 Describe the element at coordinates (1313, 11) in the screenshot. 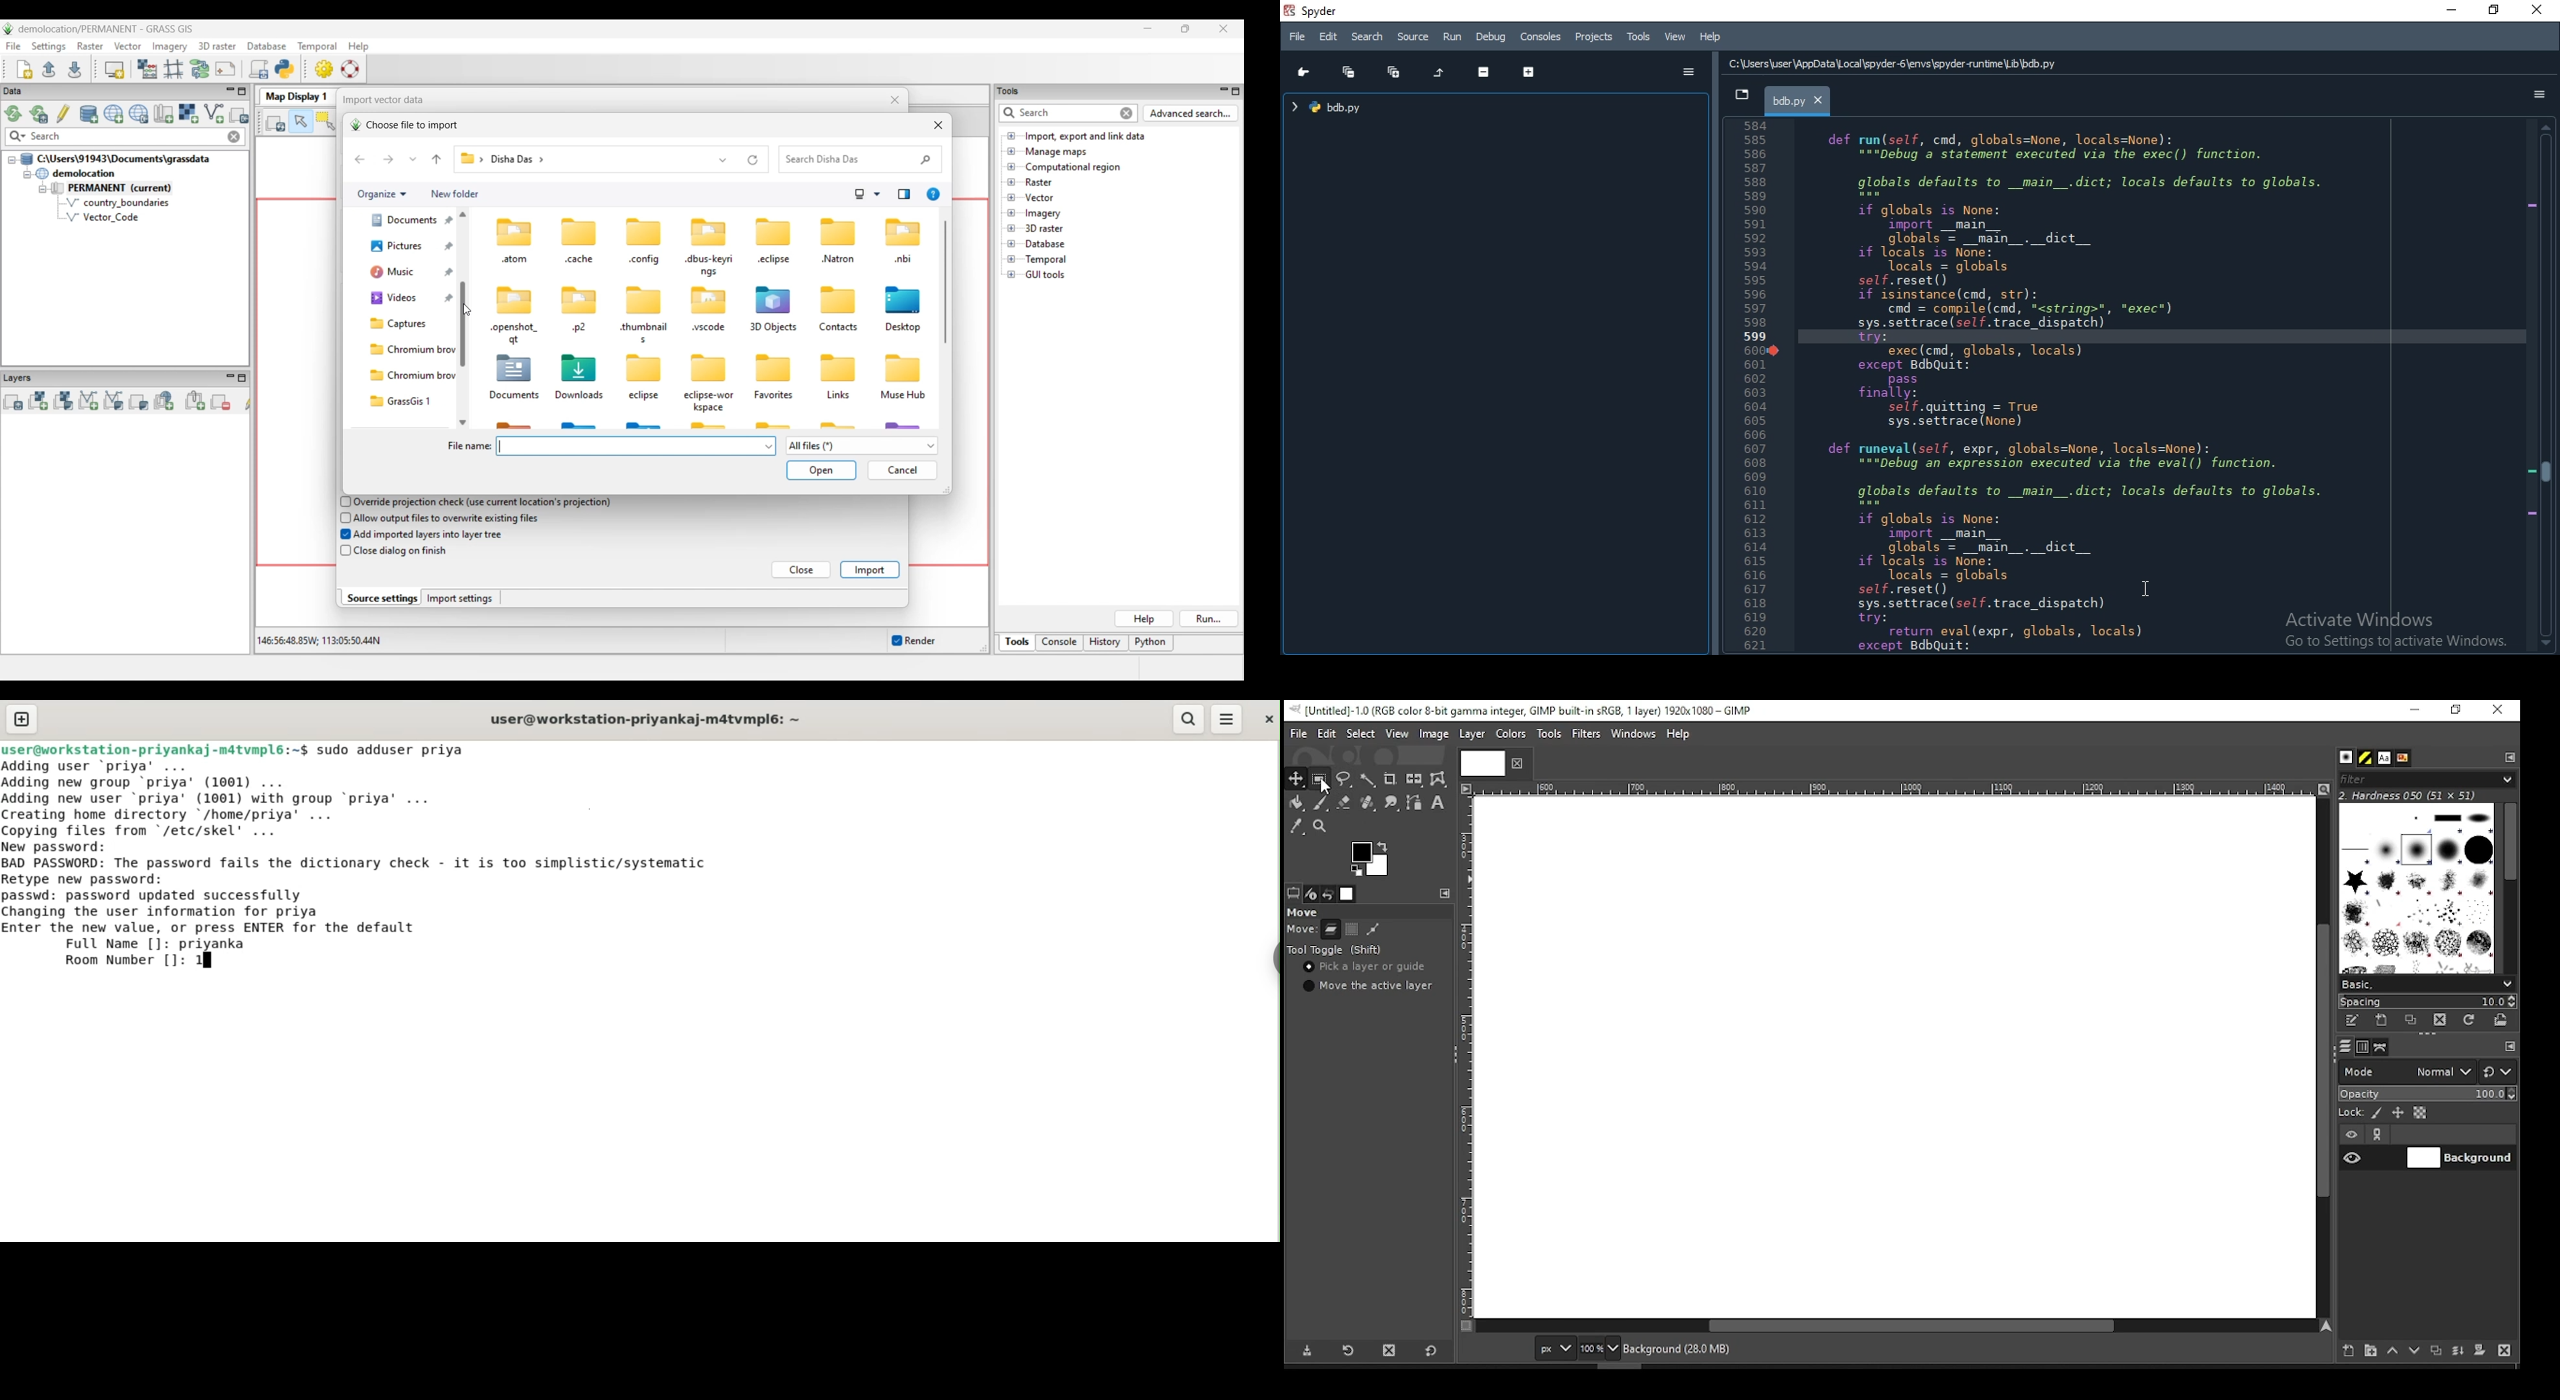

I see `spyder` at that location.